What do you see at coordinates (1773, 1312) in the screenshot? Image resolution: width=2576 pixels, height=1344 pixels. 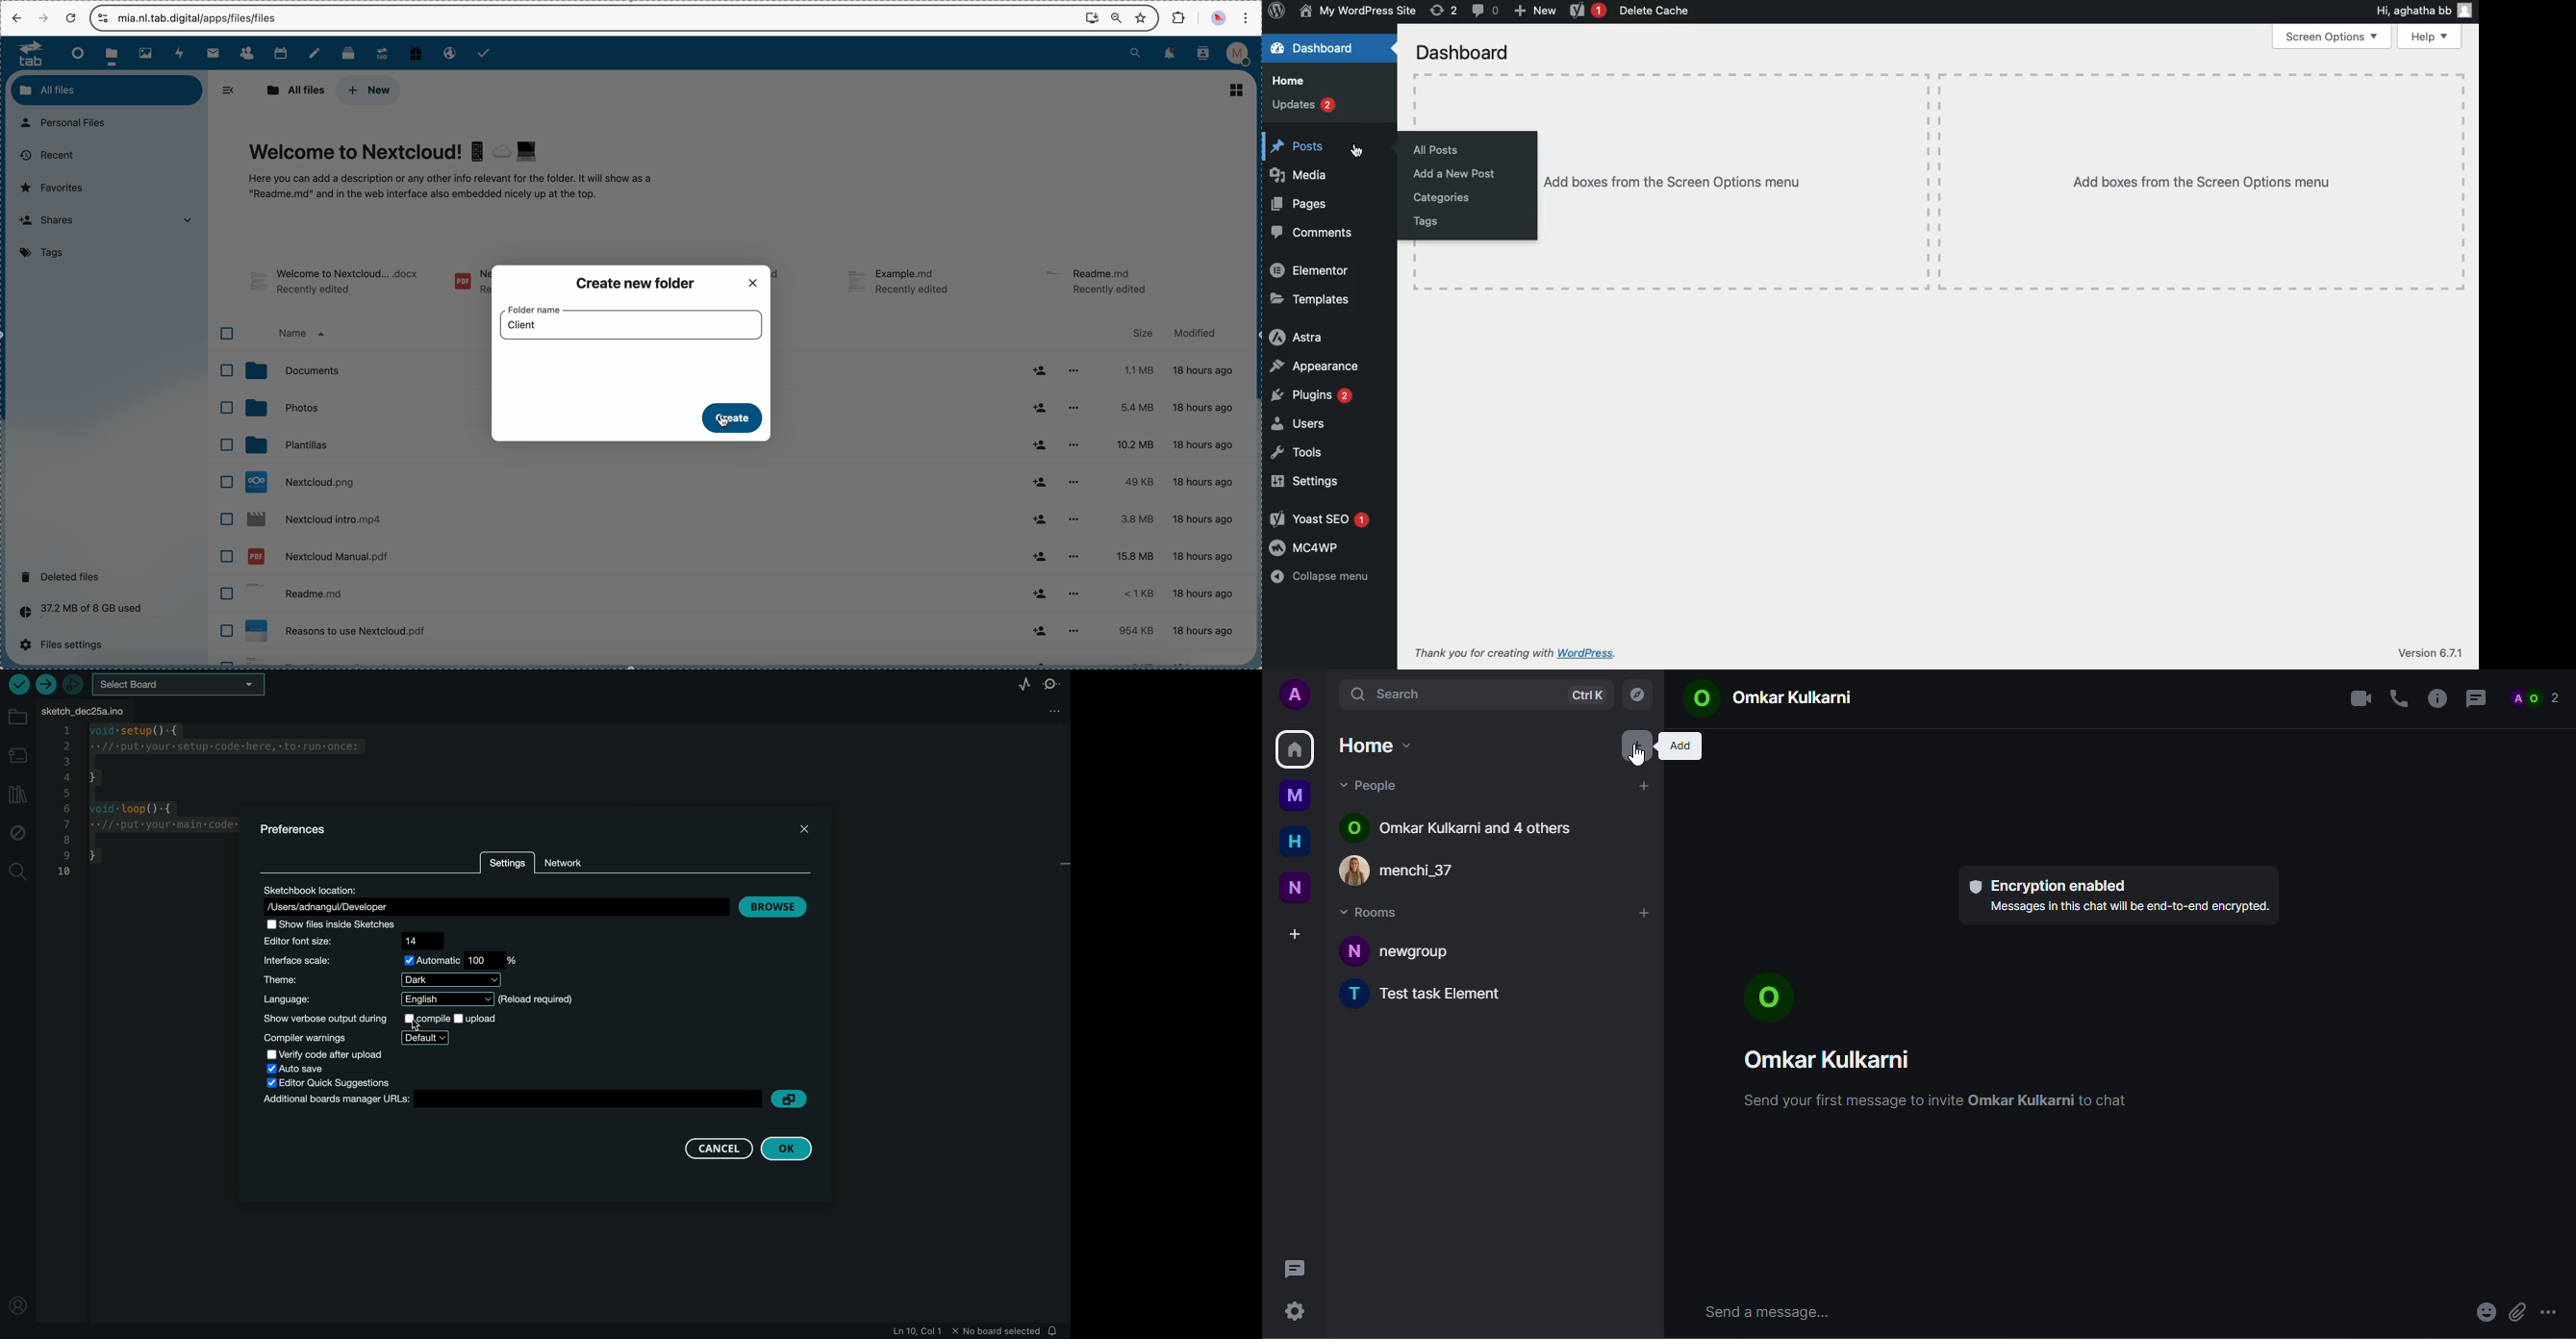 I see `send message` at bounding box center [1773, 1312].